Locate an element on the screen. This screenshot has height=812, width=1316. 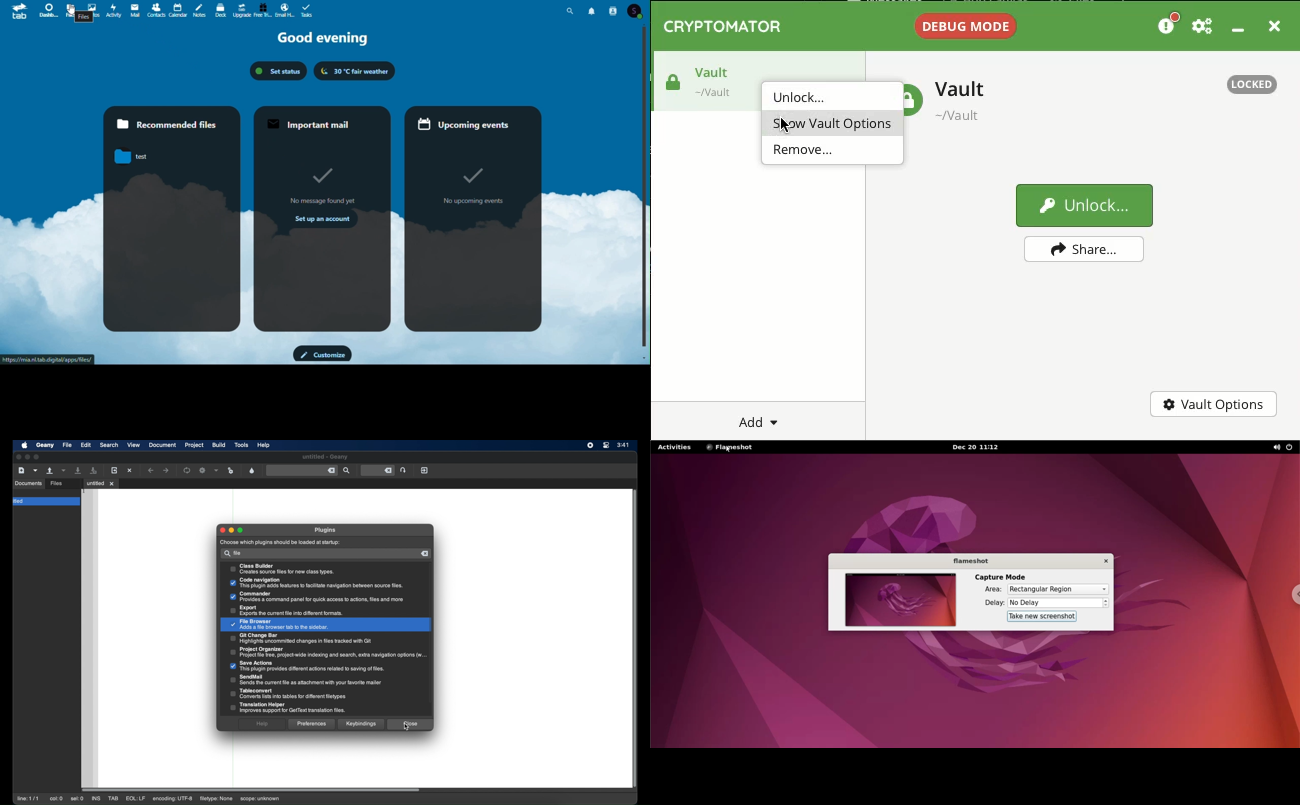
notifications is located at coordinates (594, 10).